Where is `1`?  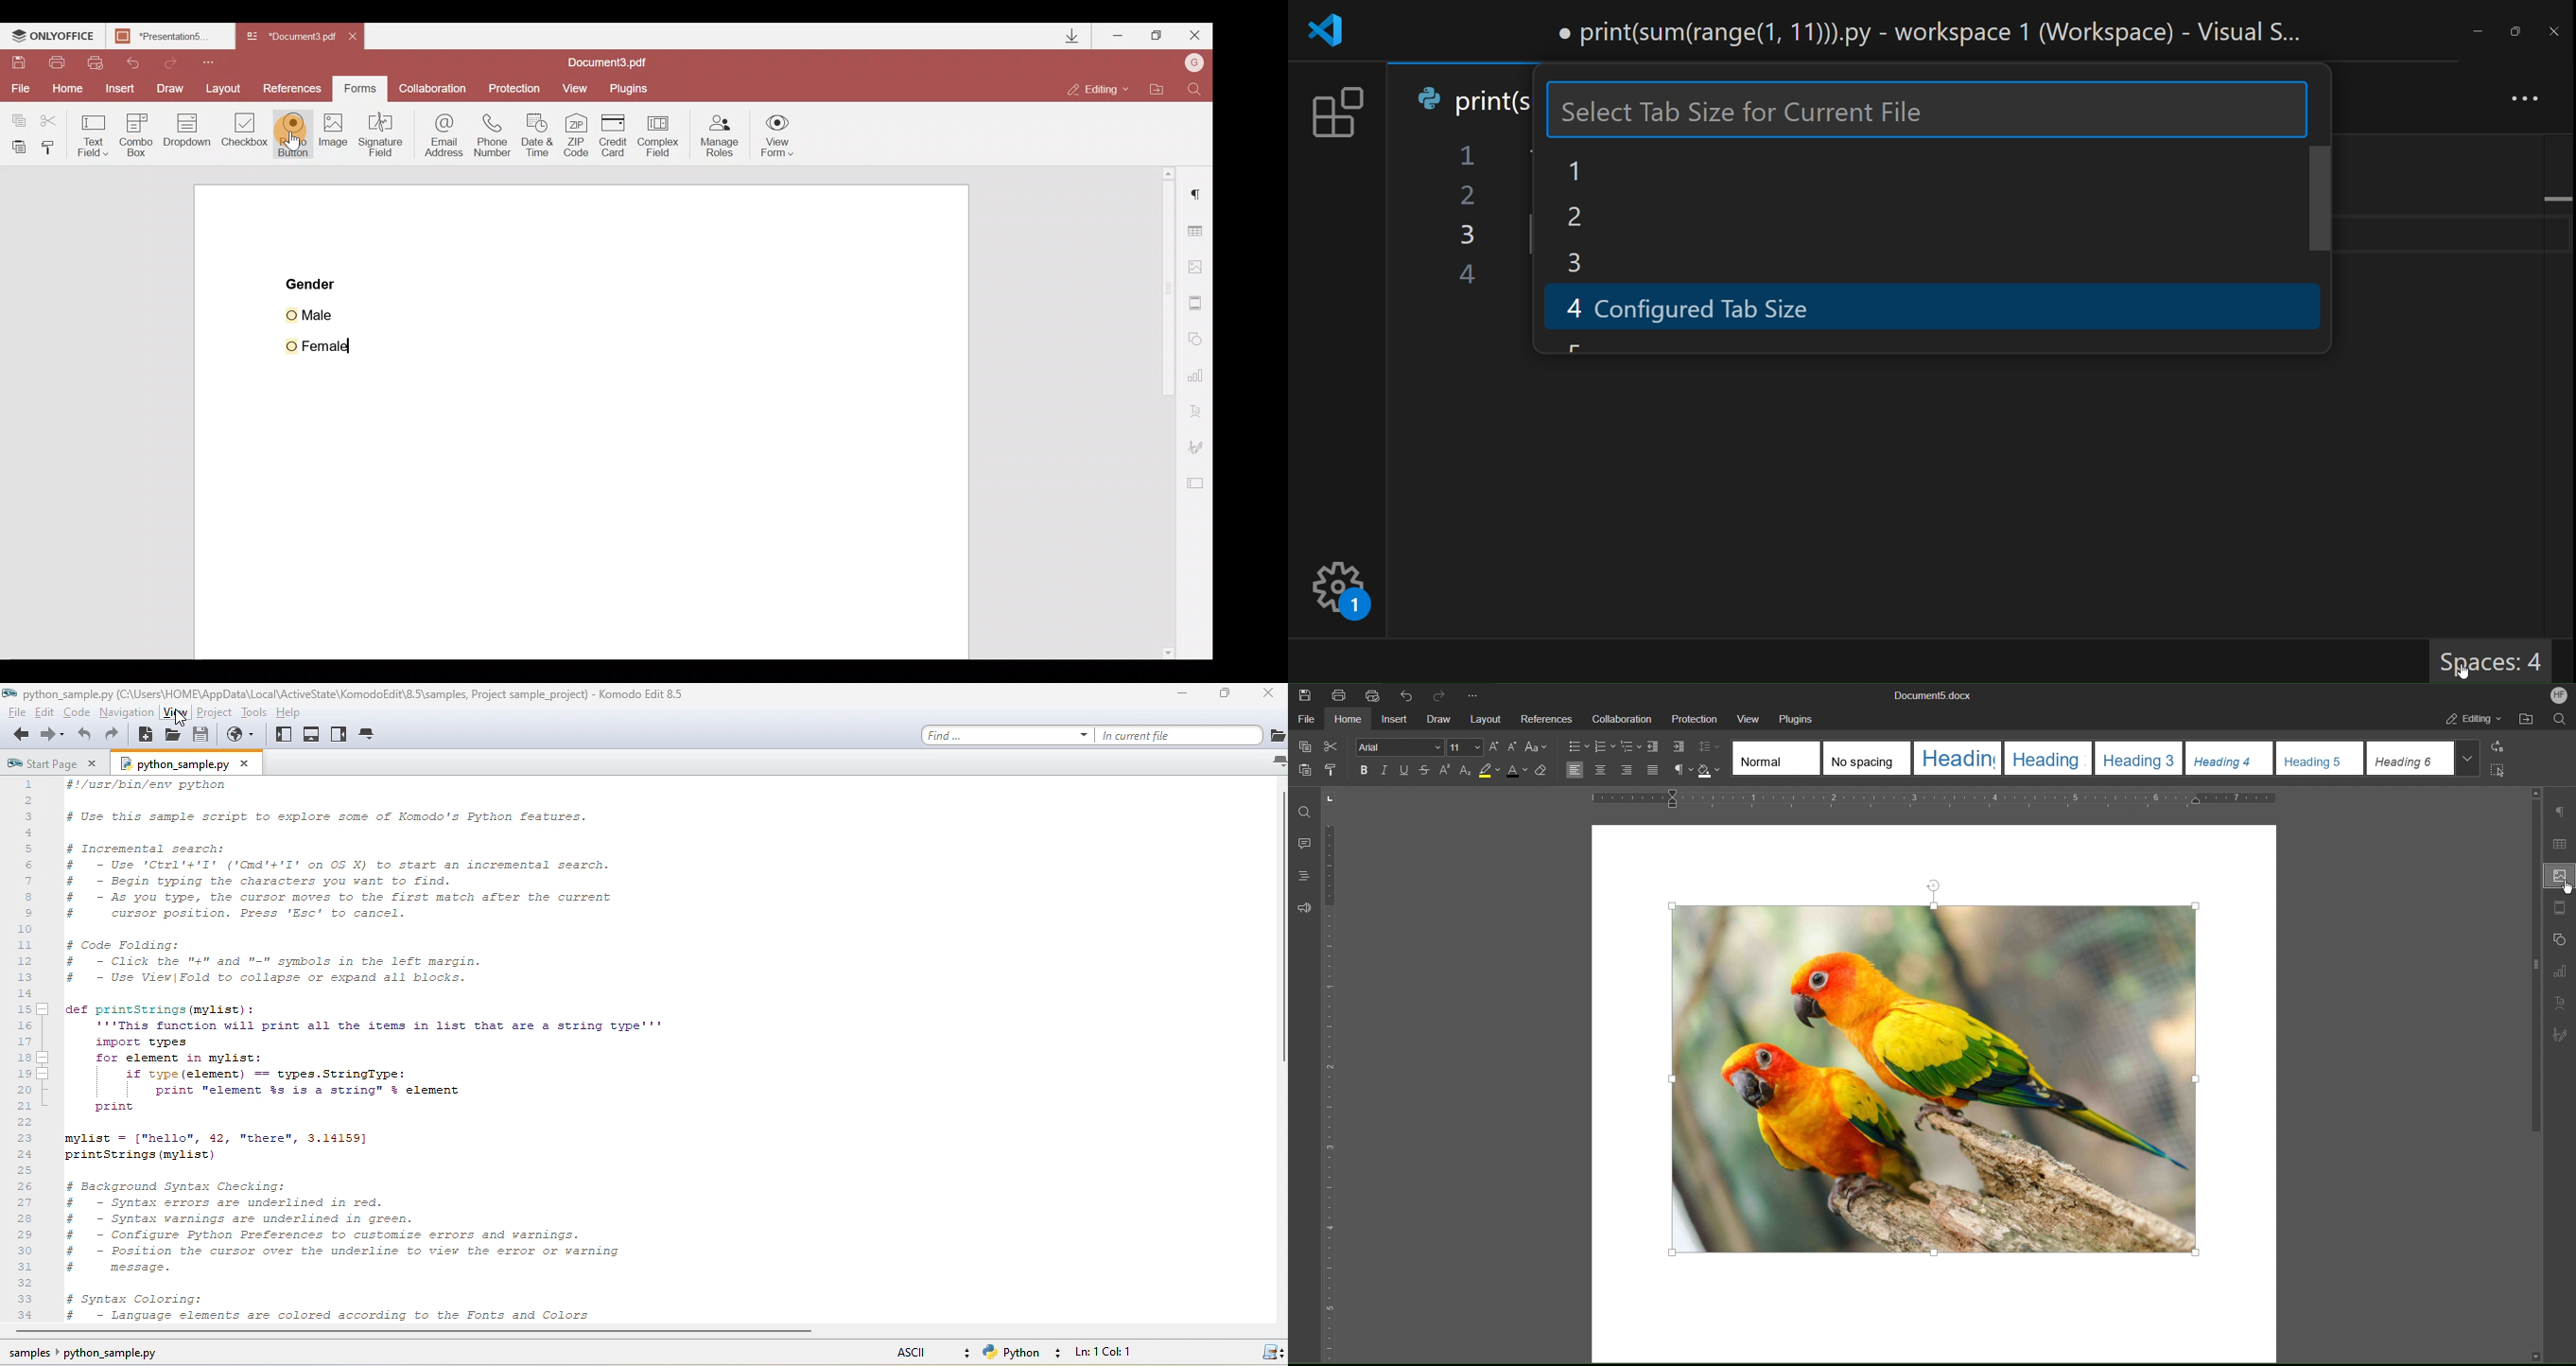
1 is located at coordinates (1597, 171).